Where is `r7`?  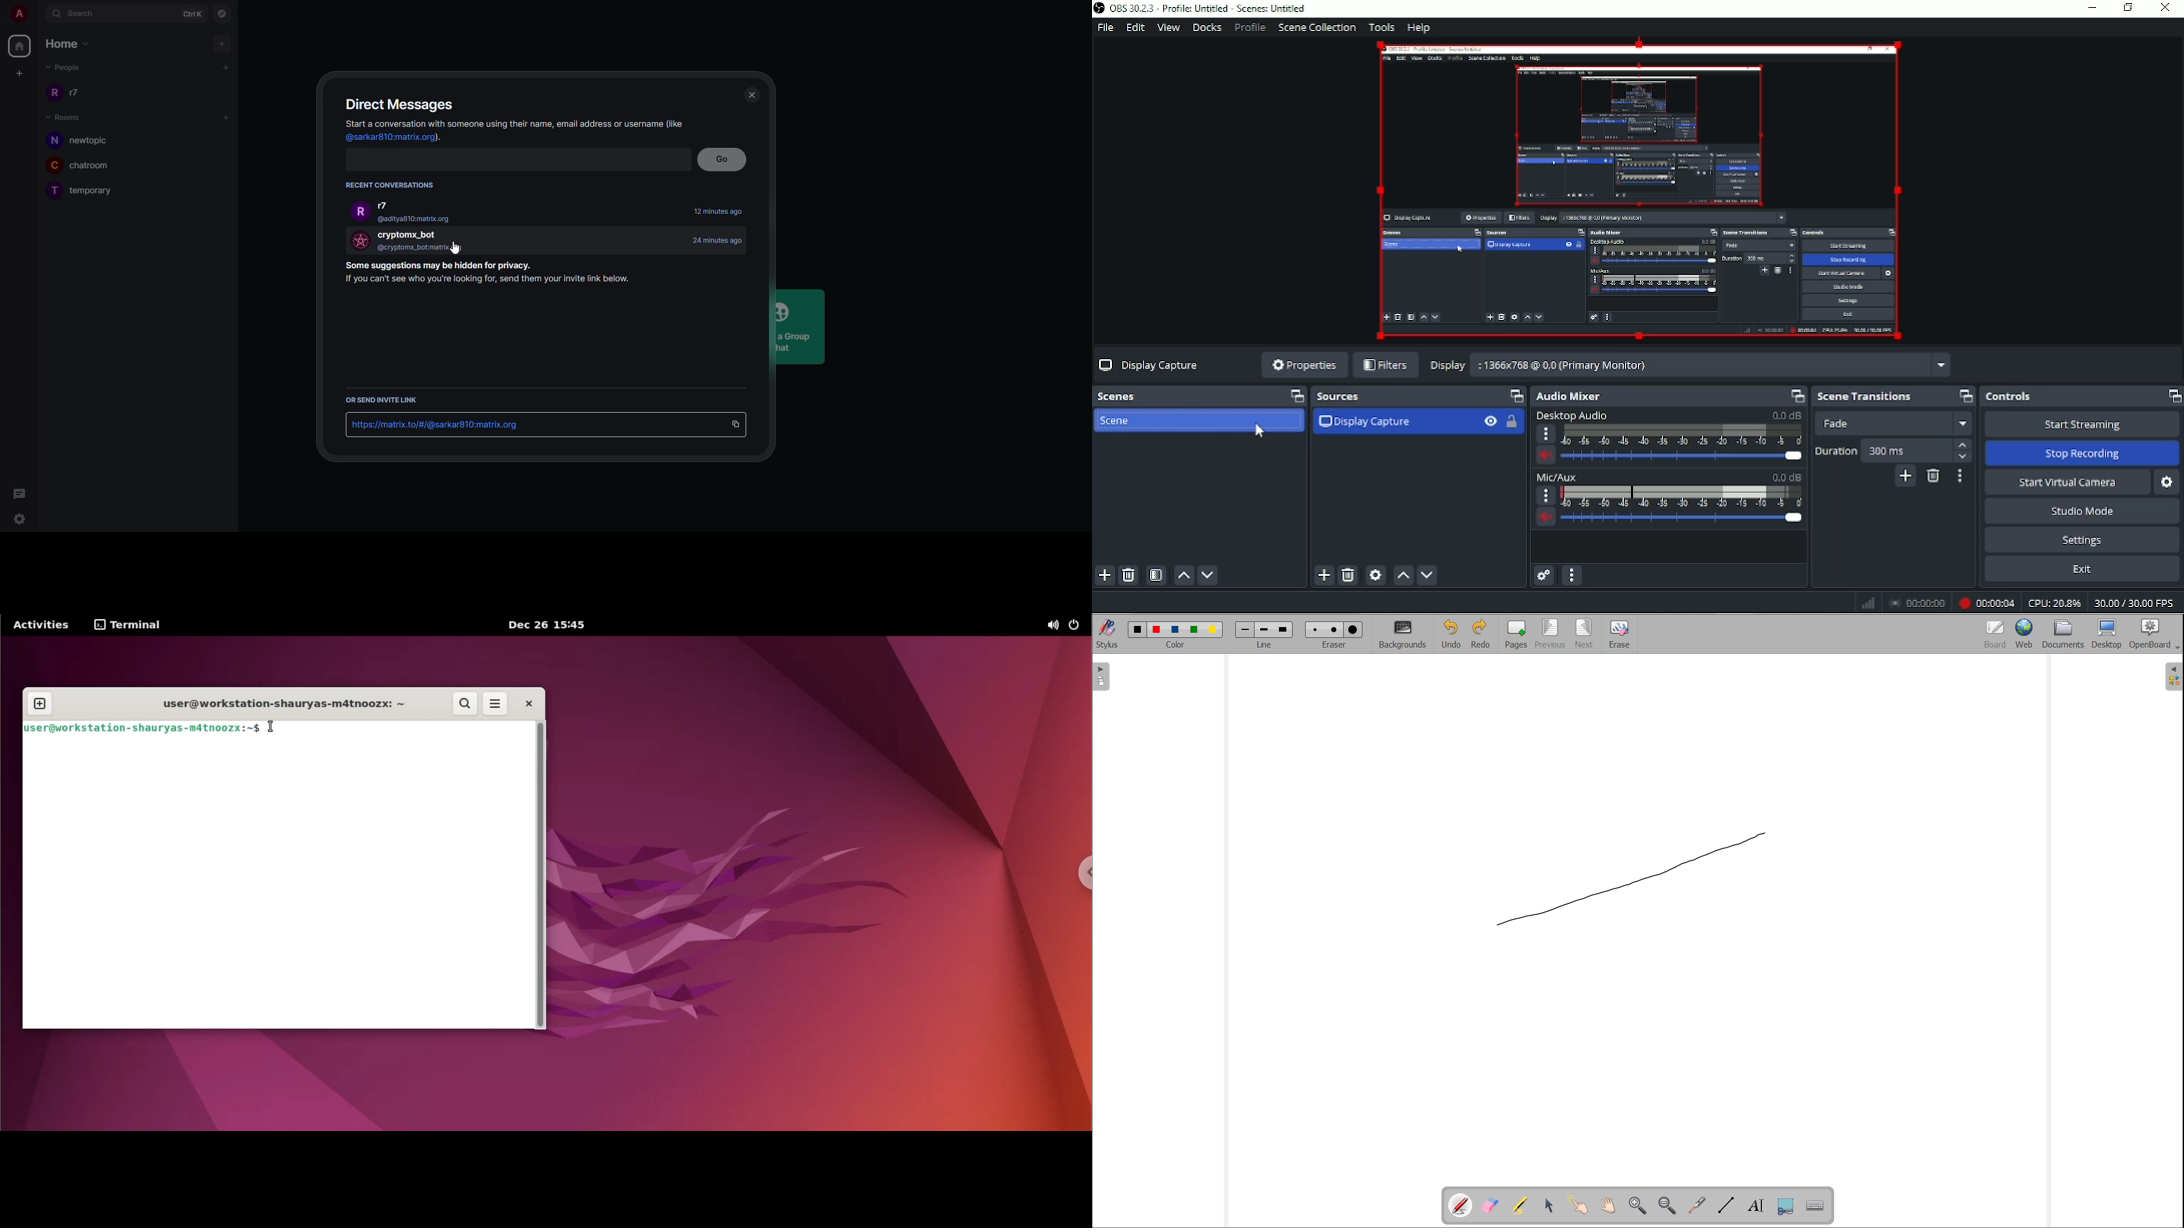
r7 is located at coordinates (386, 206).